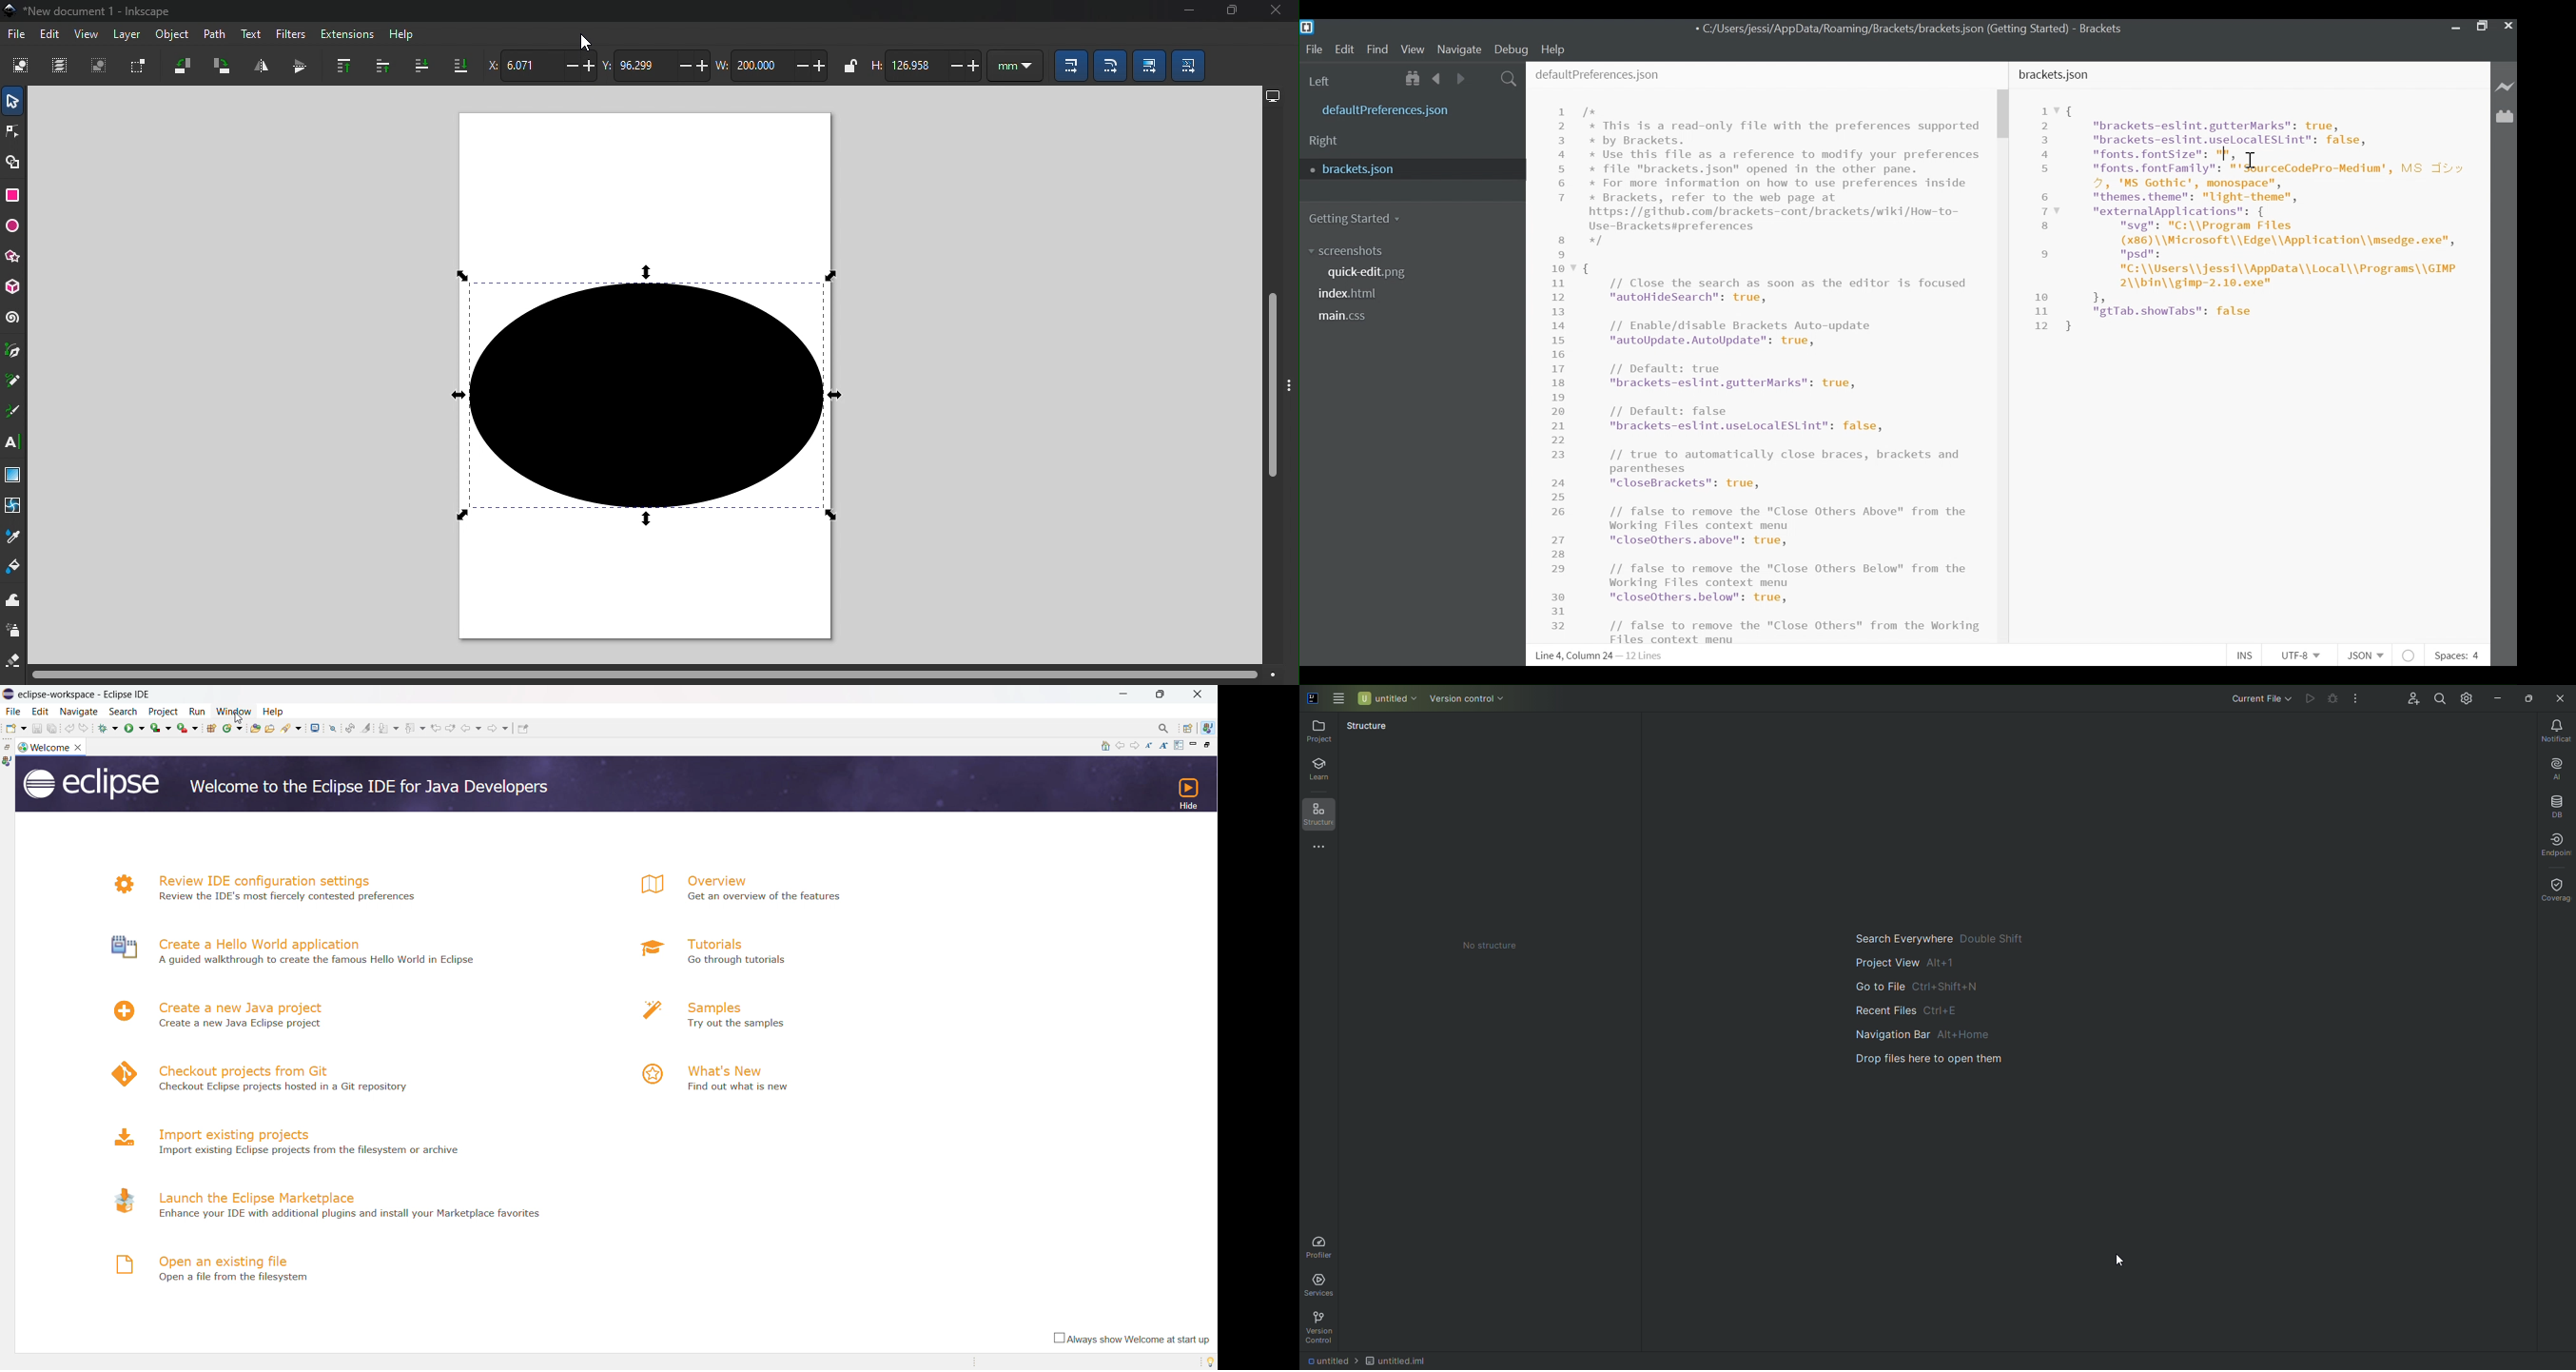 This screenshot has width=2576, height=1372. I want to click on height of selection, so click(925, 65).